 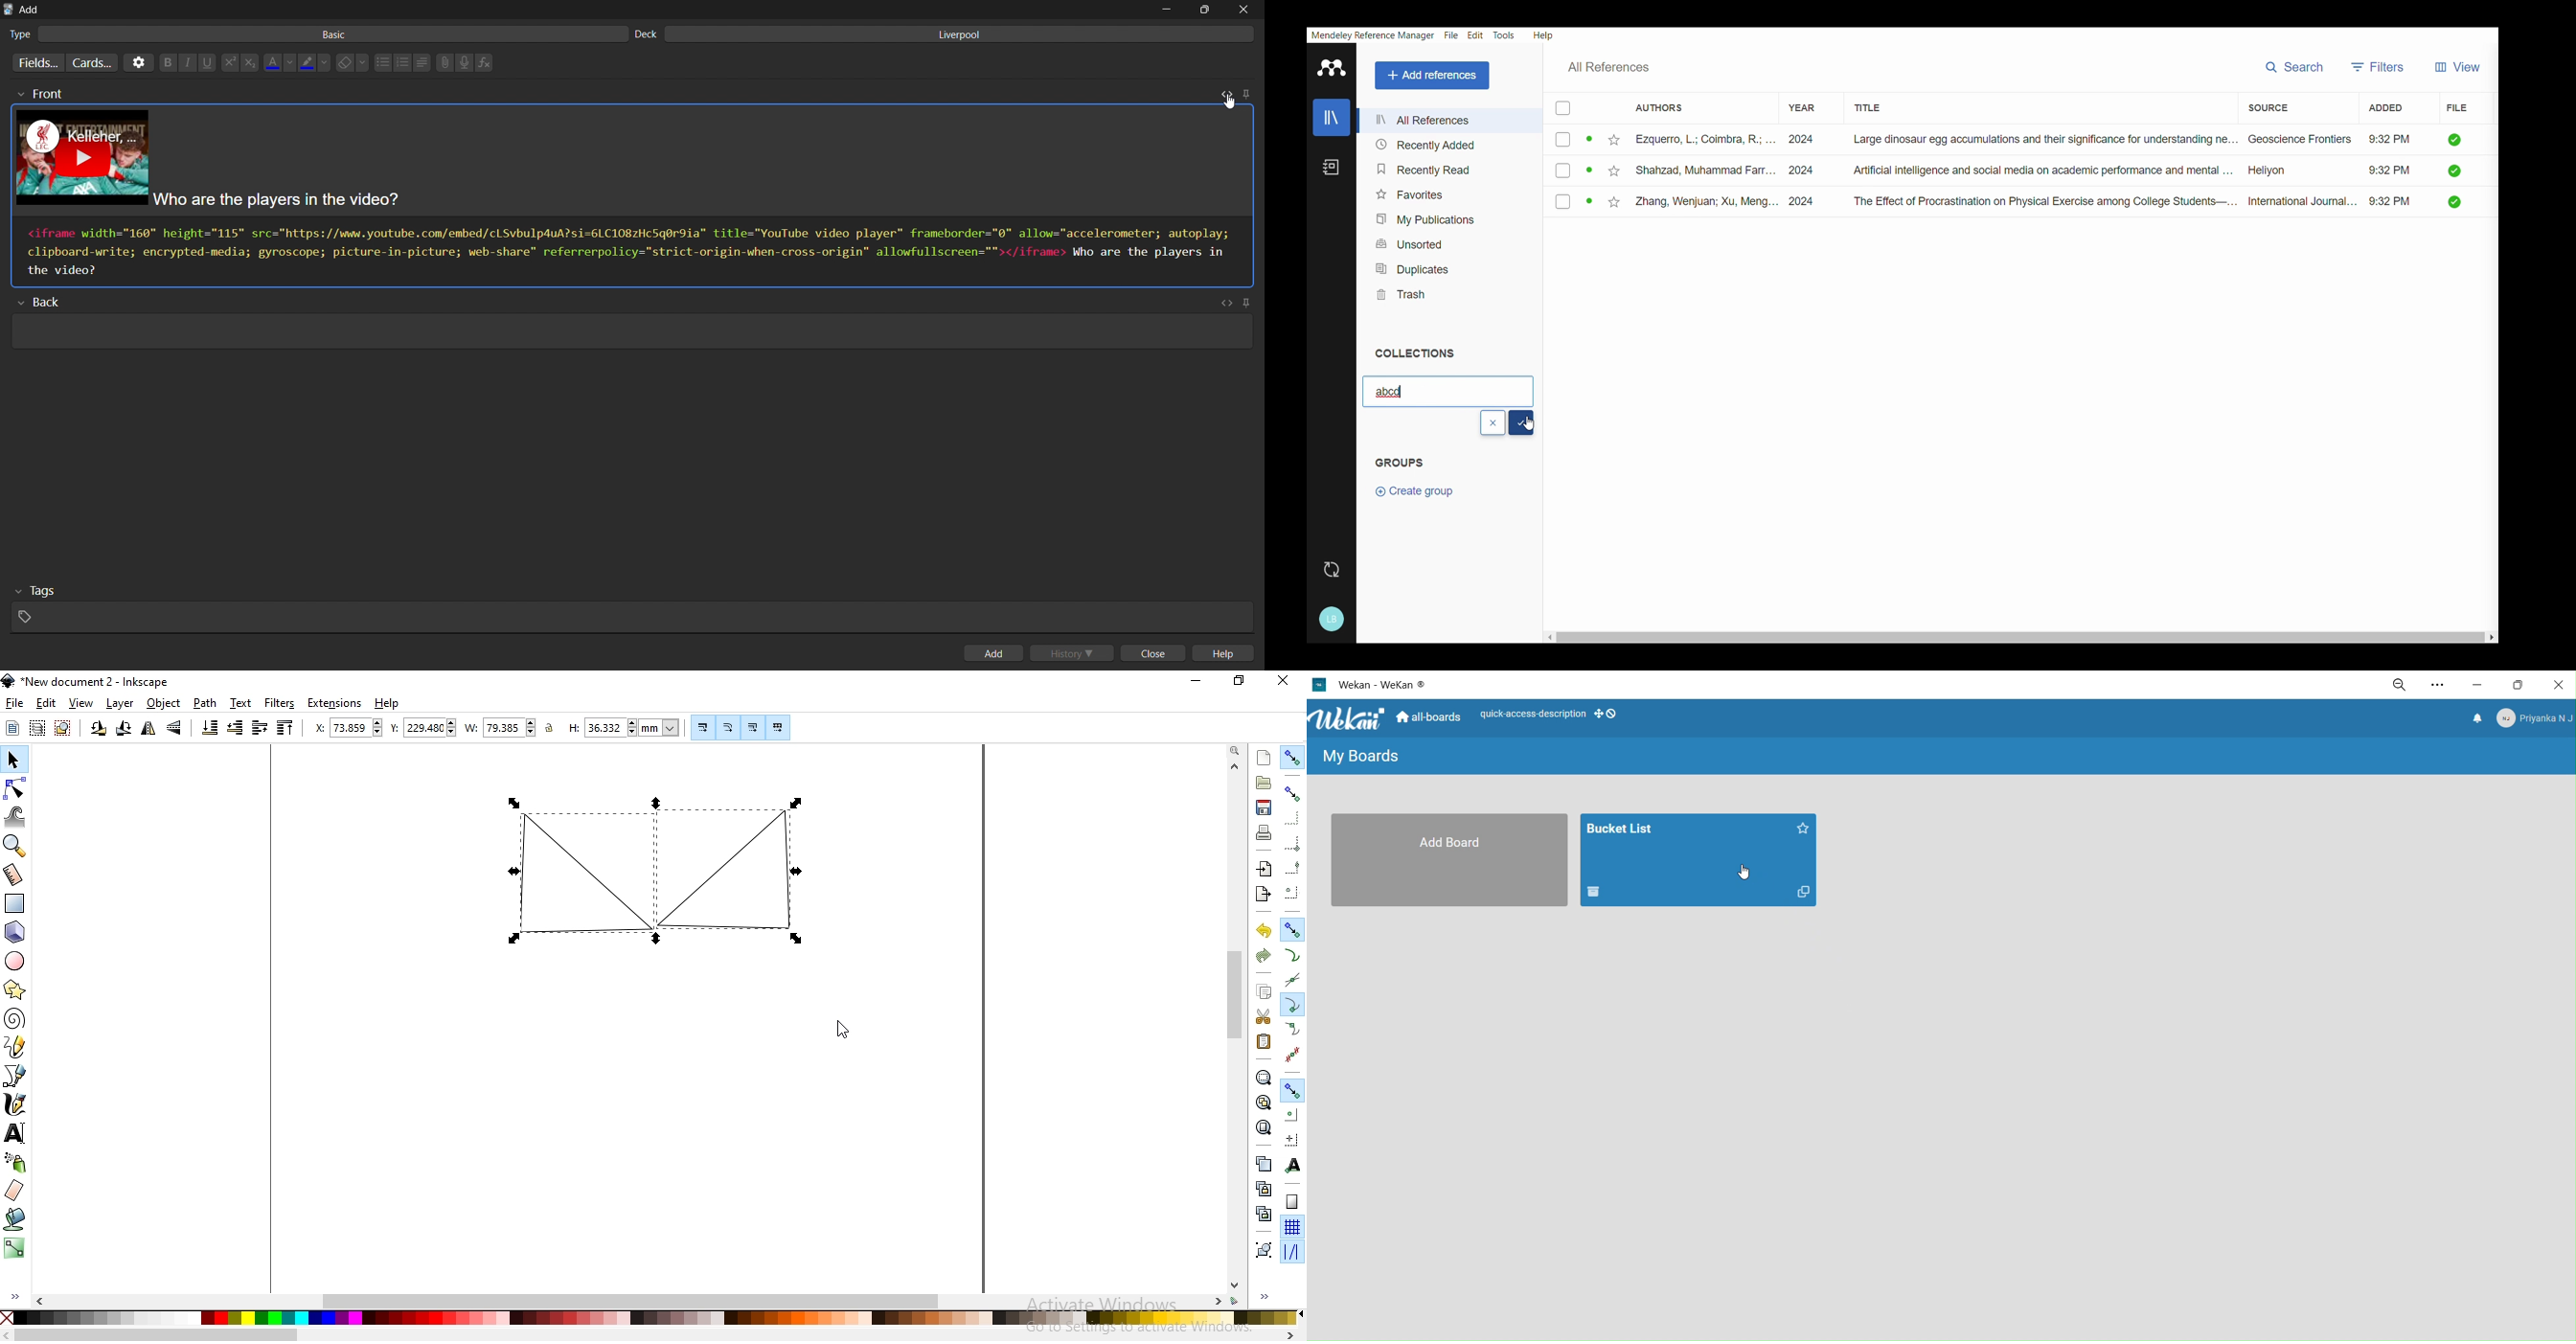 What do you see at coordinates (1291, 1004) in the screenshot?
I see `snap cusp nodes incl. rectangle corners` at bounding box center [1291, 1004].